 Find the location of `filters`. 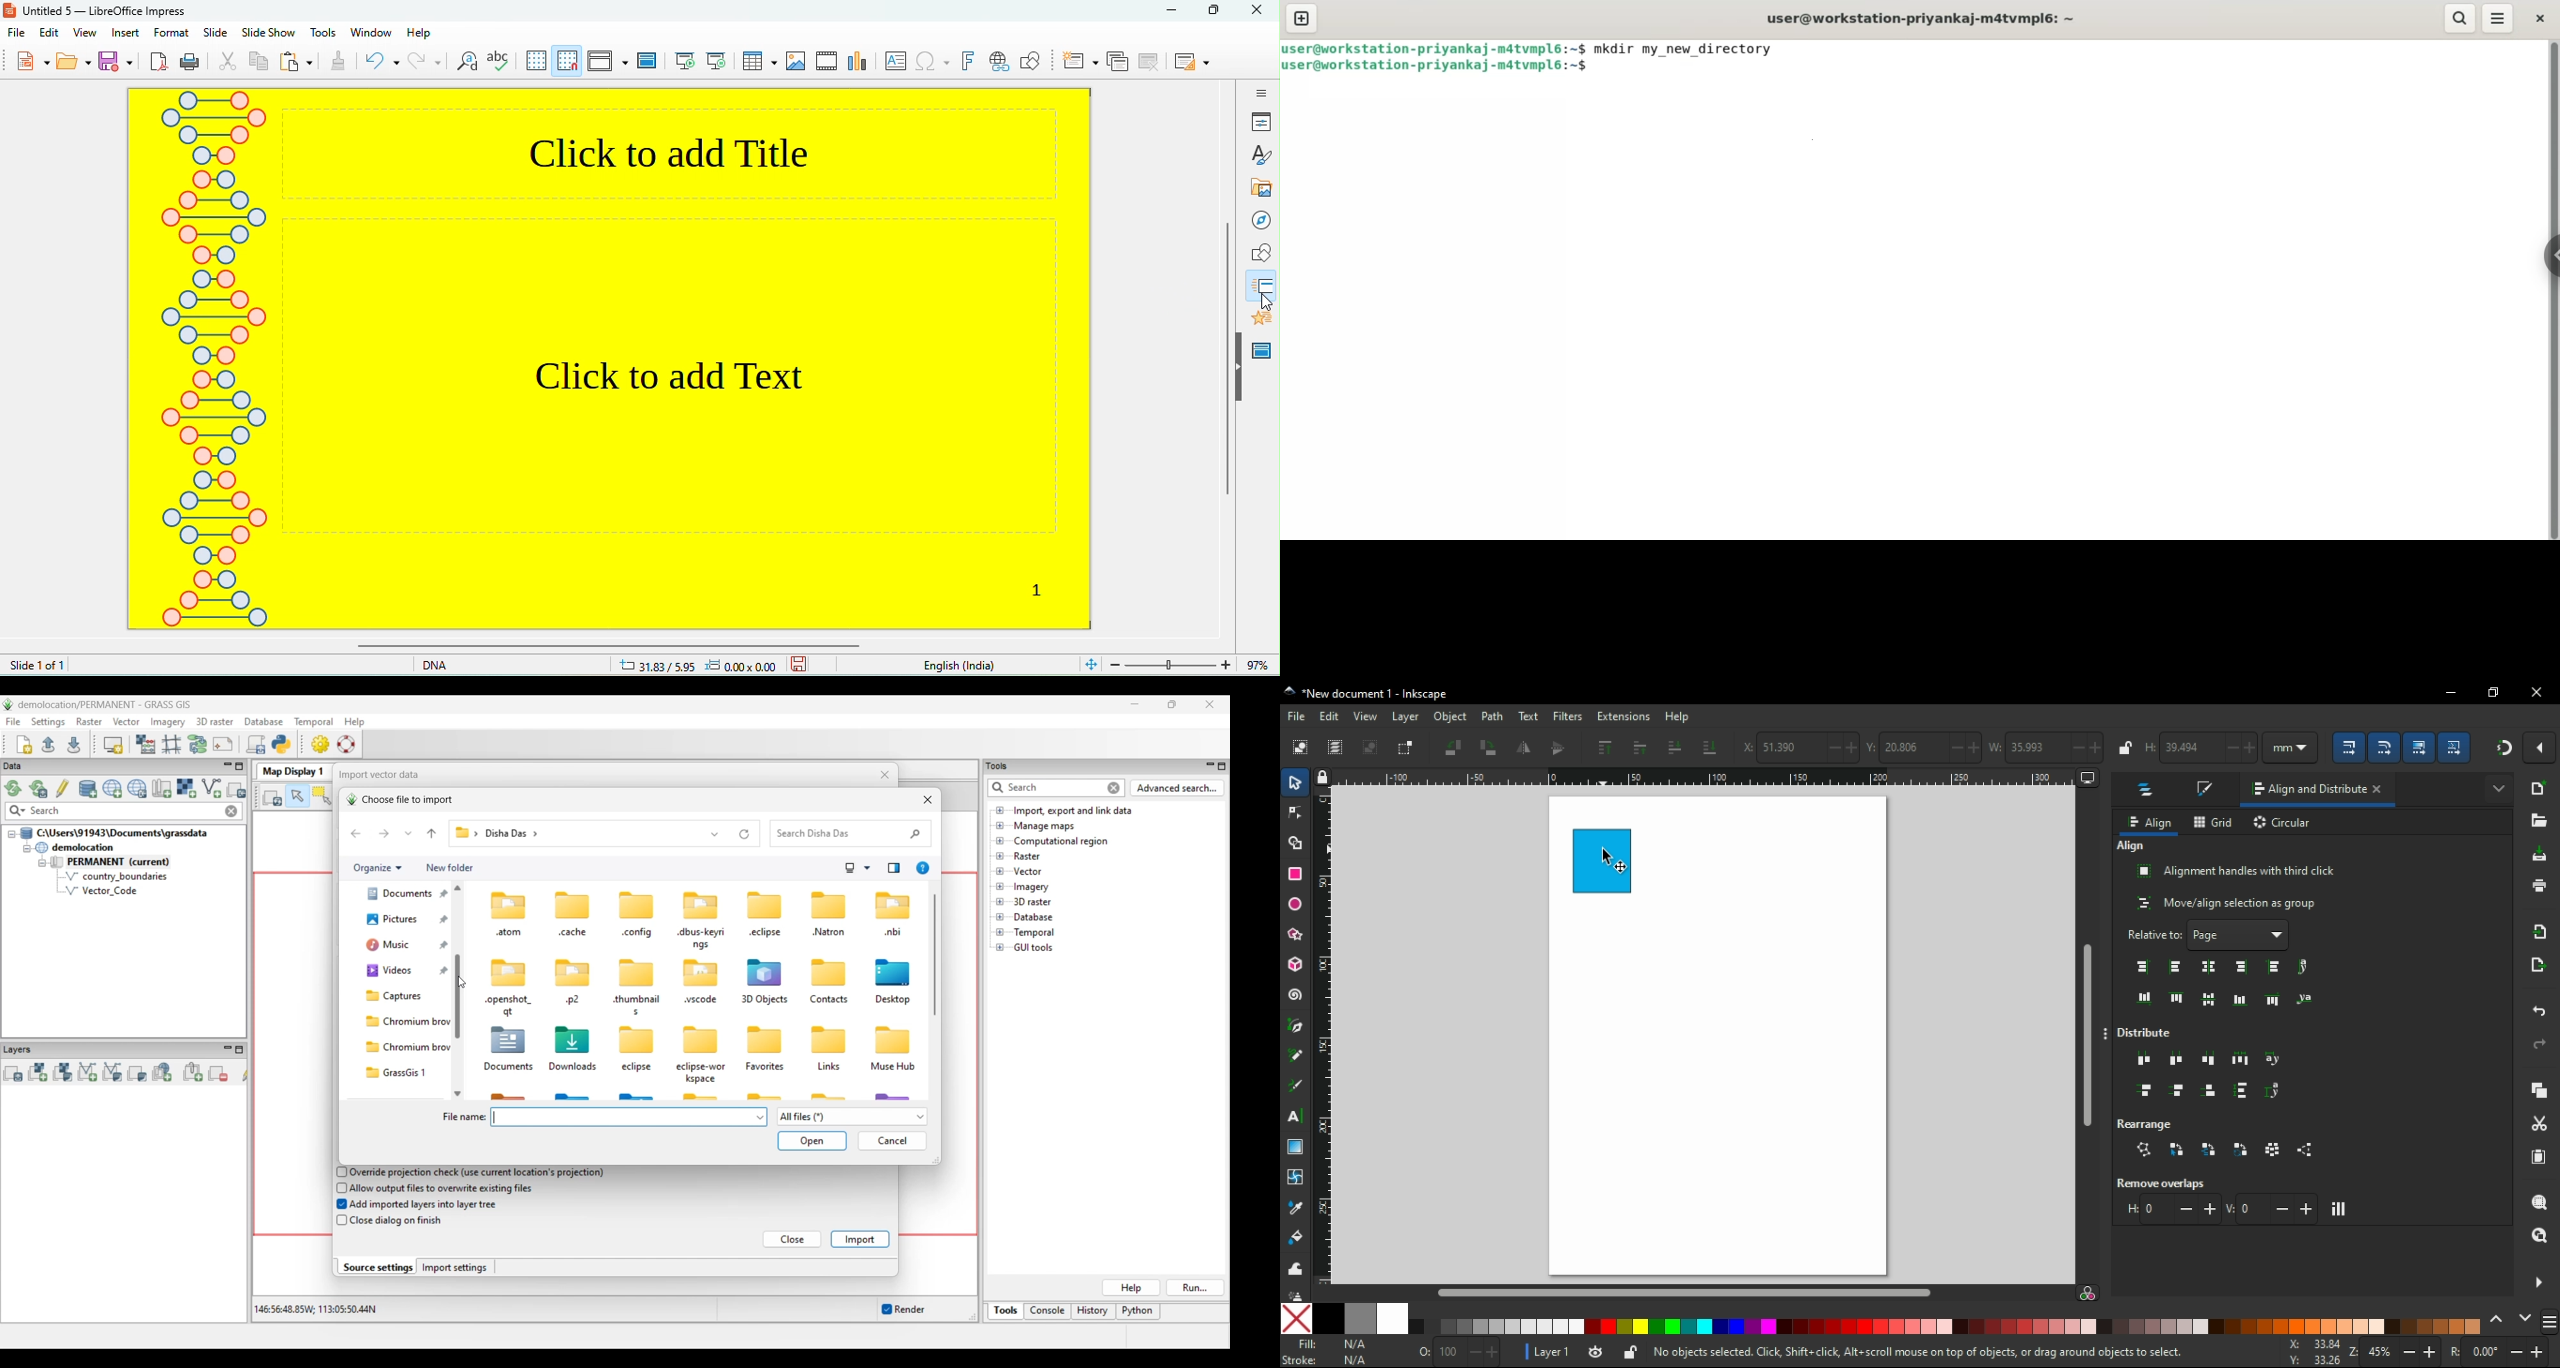

filters is located at coordinates (1568, 716).